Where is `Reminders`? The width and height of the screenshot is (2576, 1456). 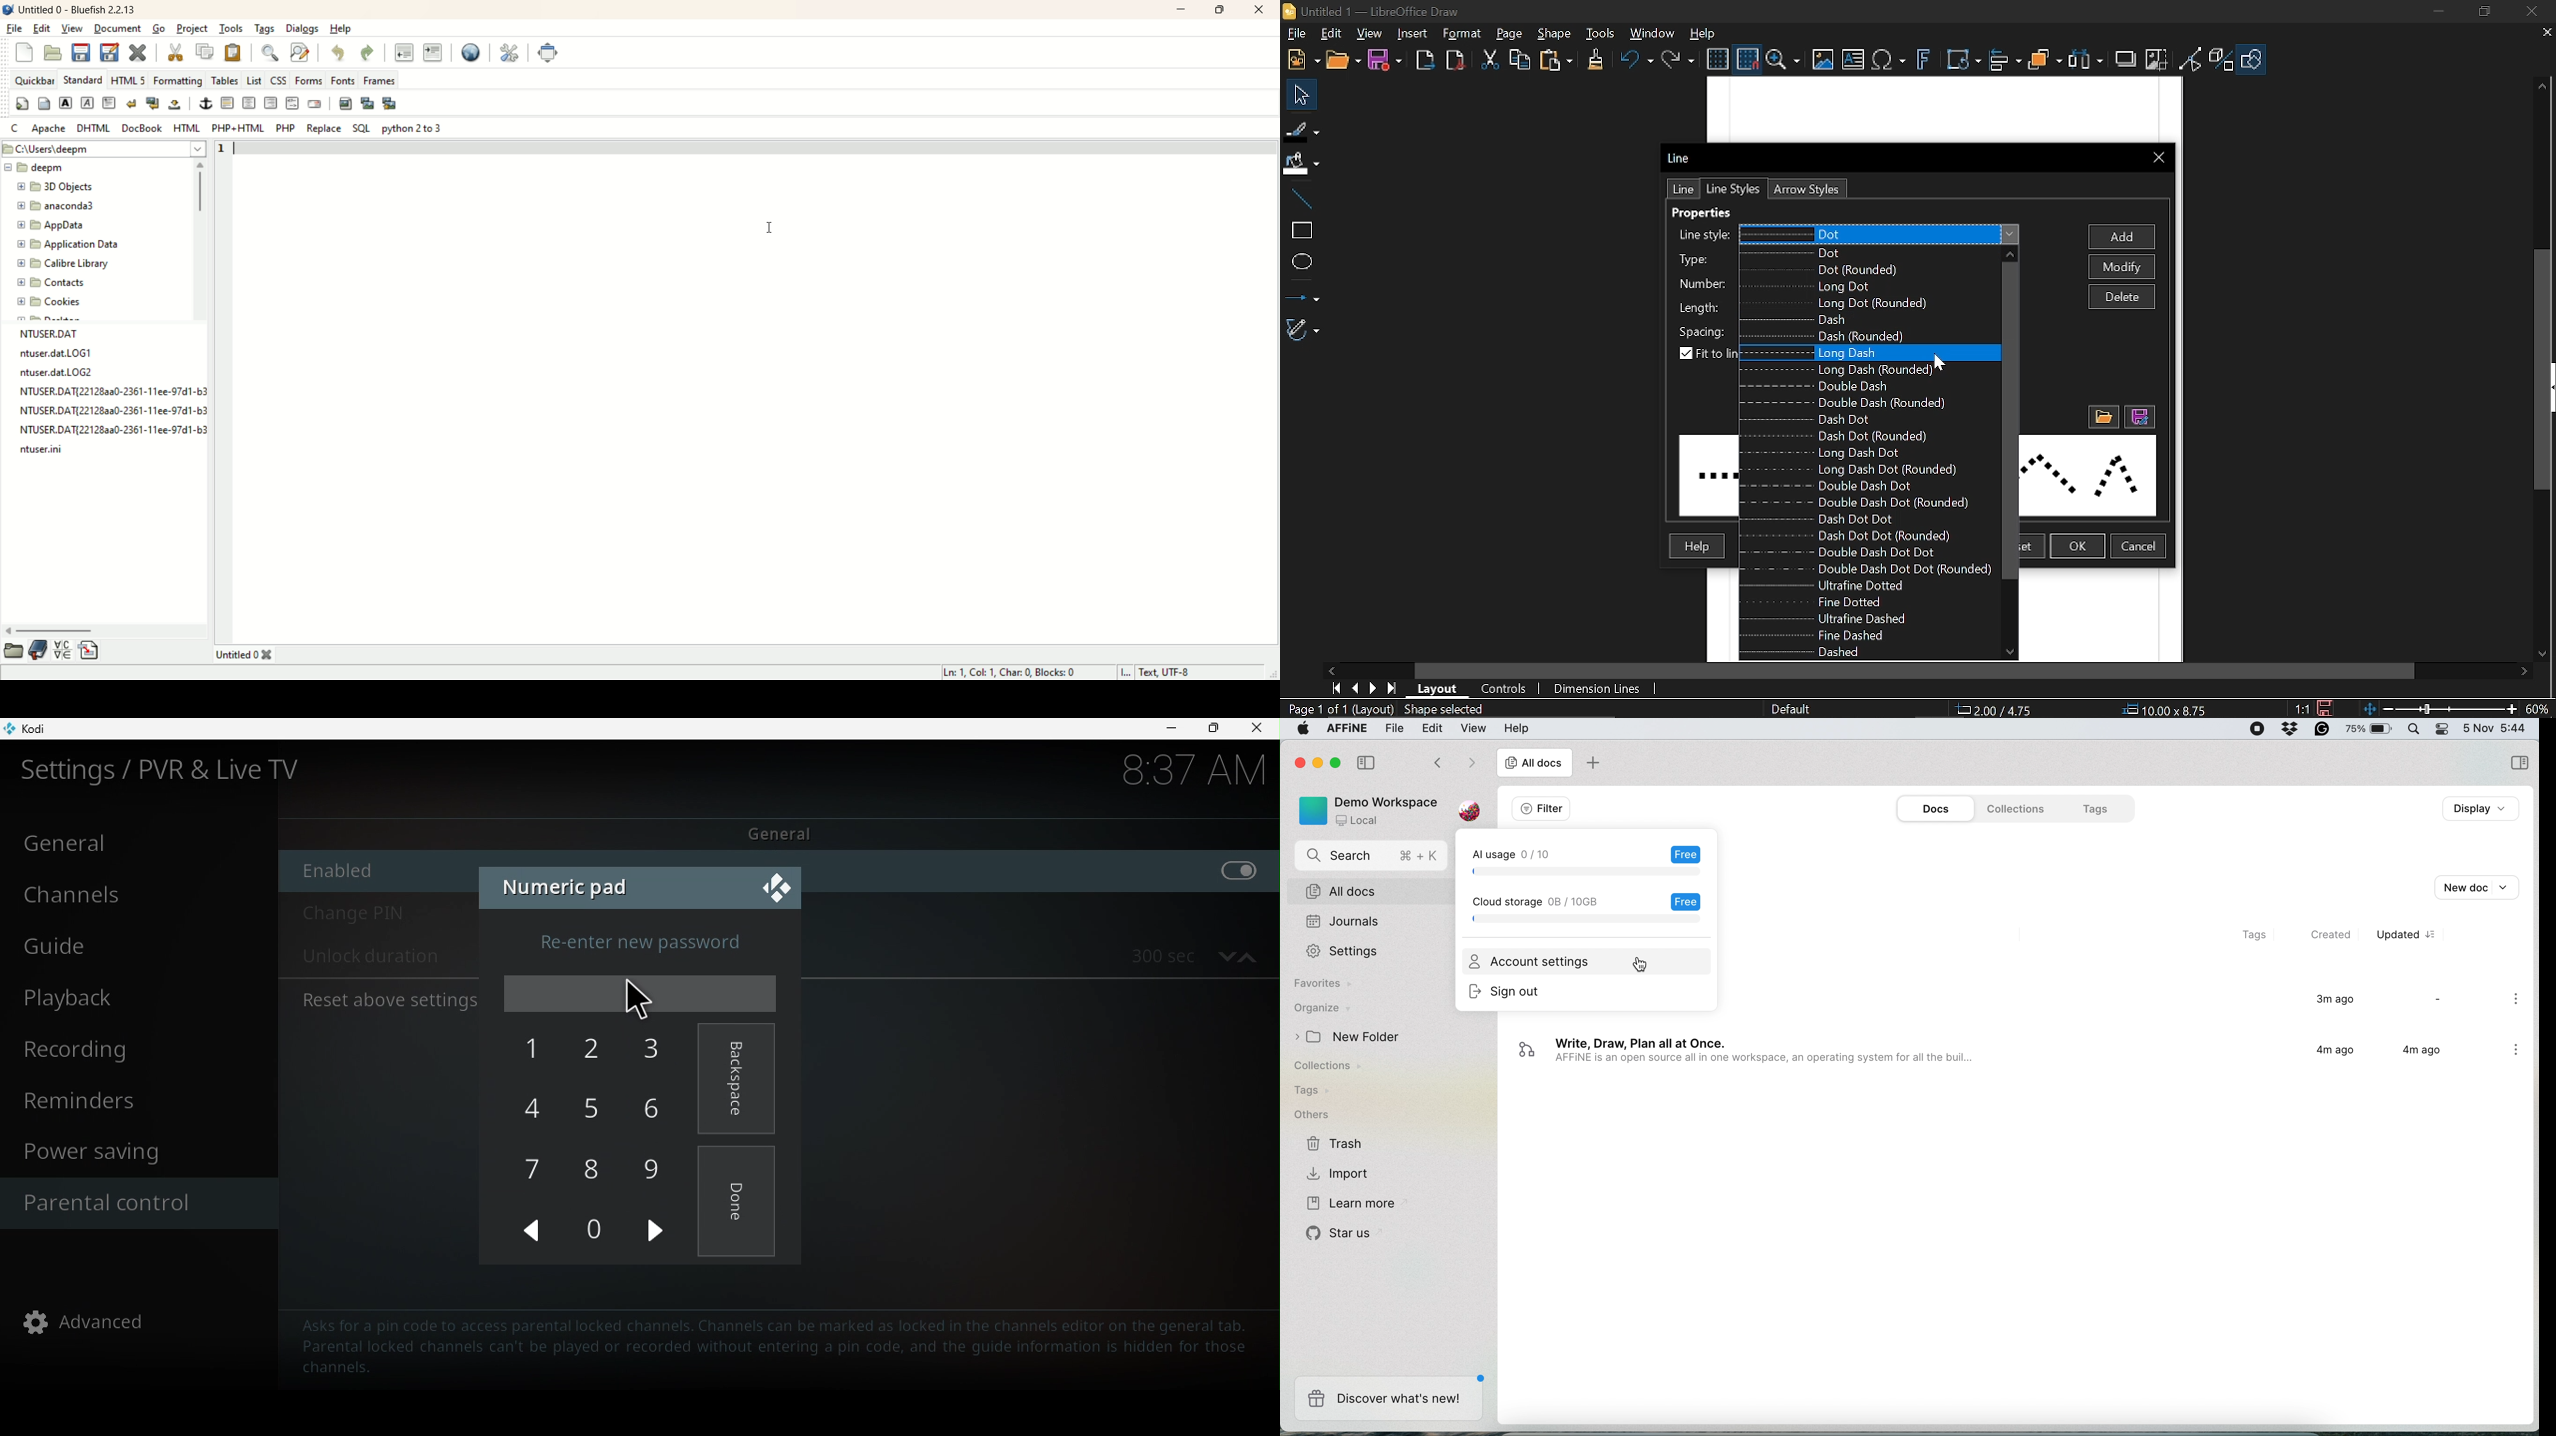 Reminders is located at coordinates (142, 1104).